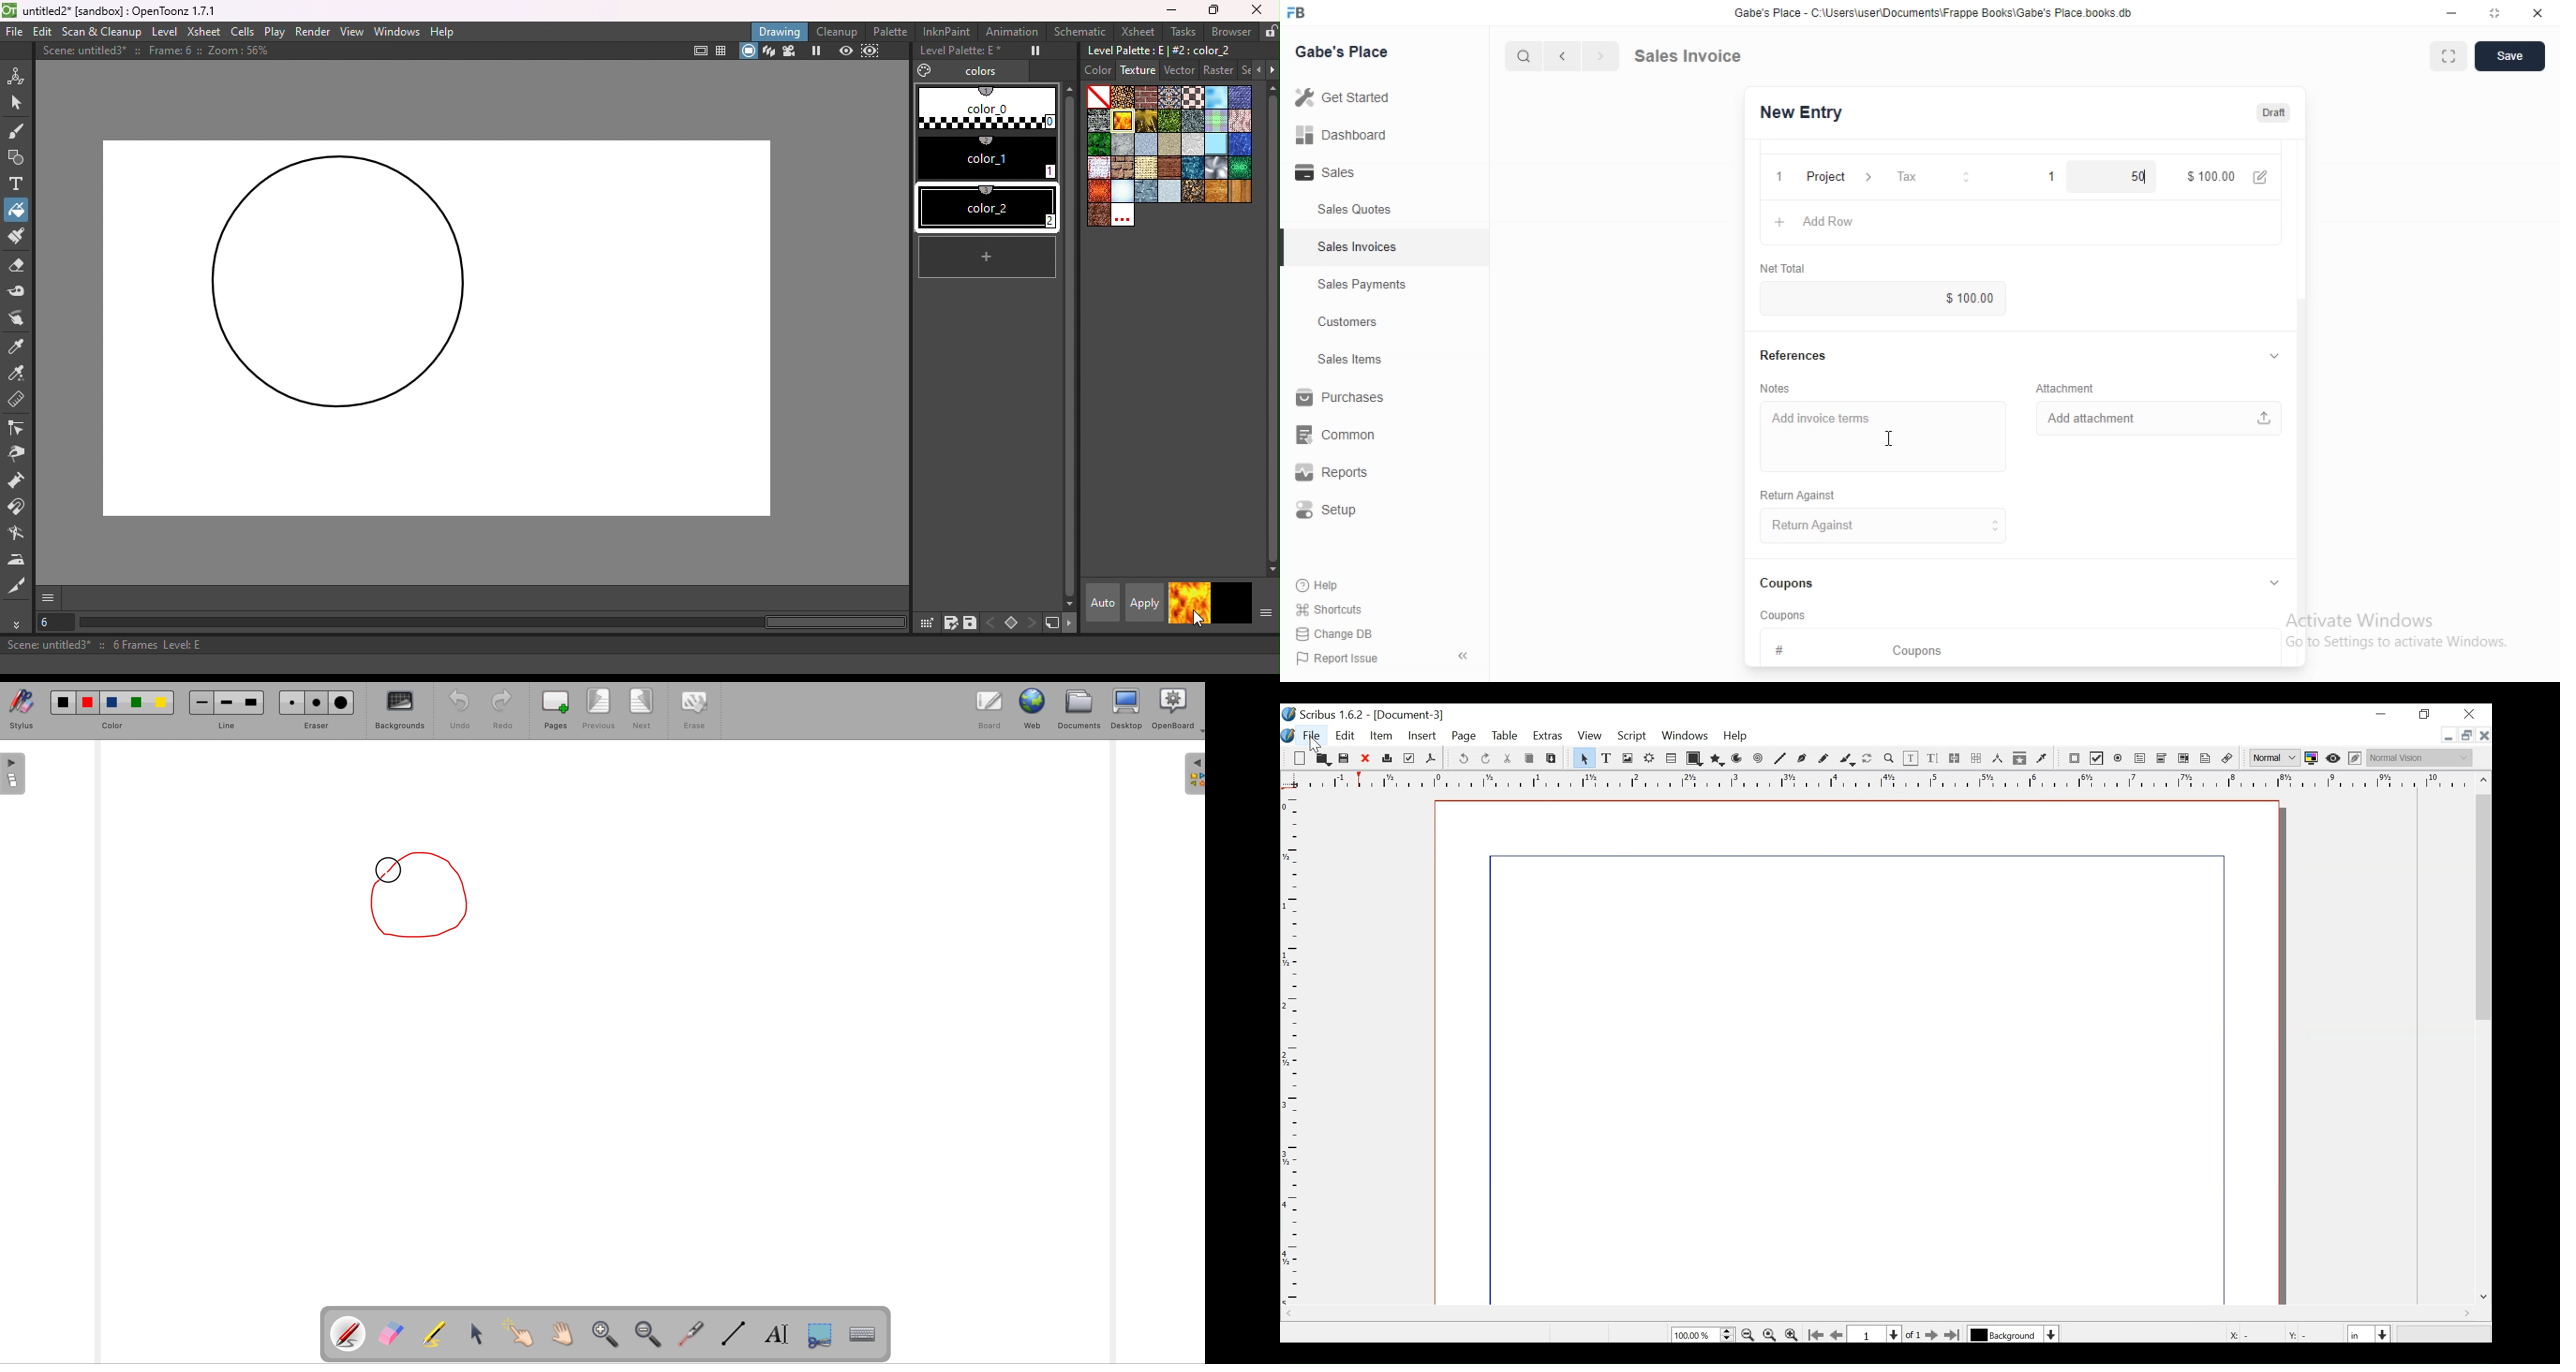 Image resolution: width=2576 pixels, height=1372 pixels. Describe the element at coordinates (1817, 1334) in the screenshot. I see `Go to the first page` at that location.